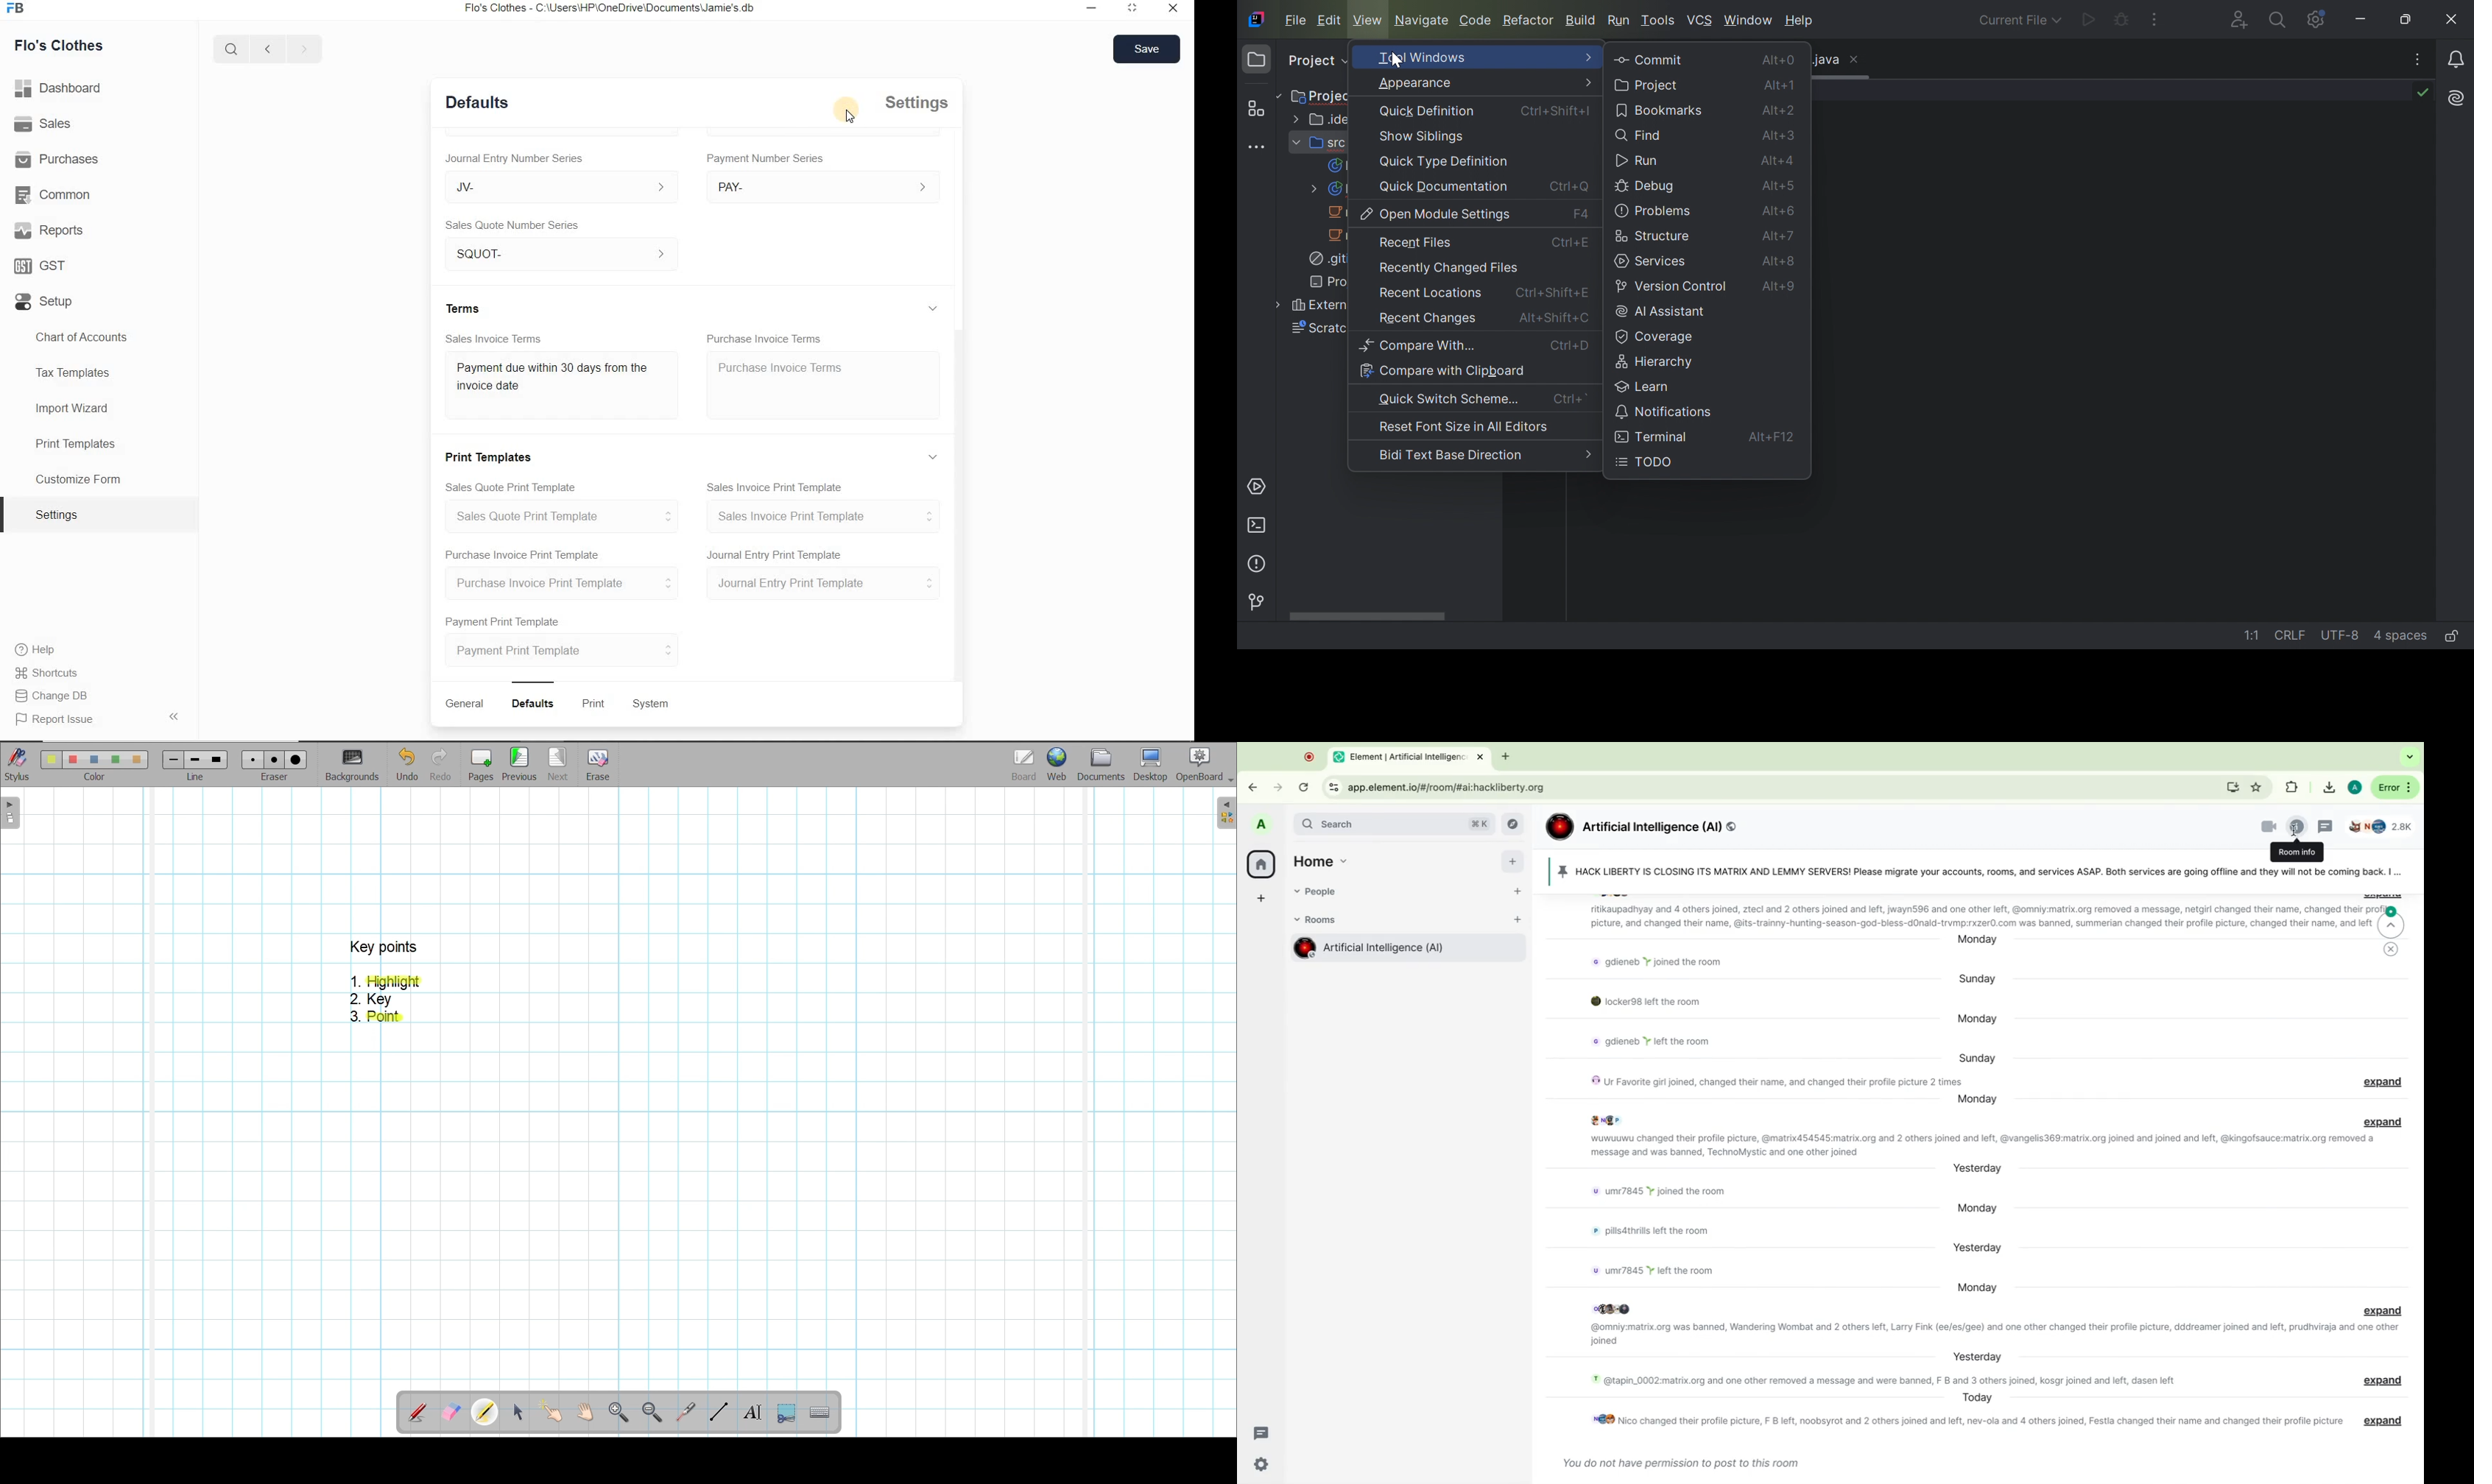 The image size is (2492, 1484). What do you see at coordinates (72, 760) in the screenshot?
I see `color 2` at bounding box center [72, 760].